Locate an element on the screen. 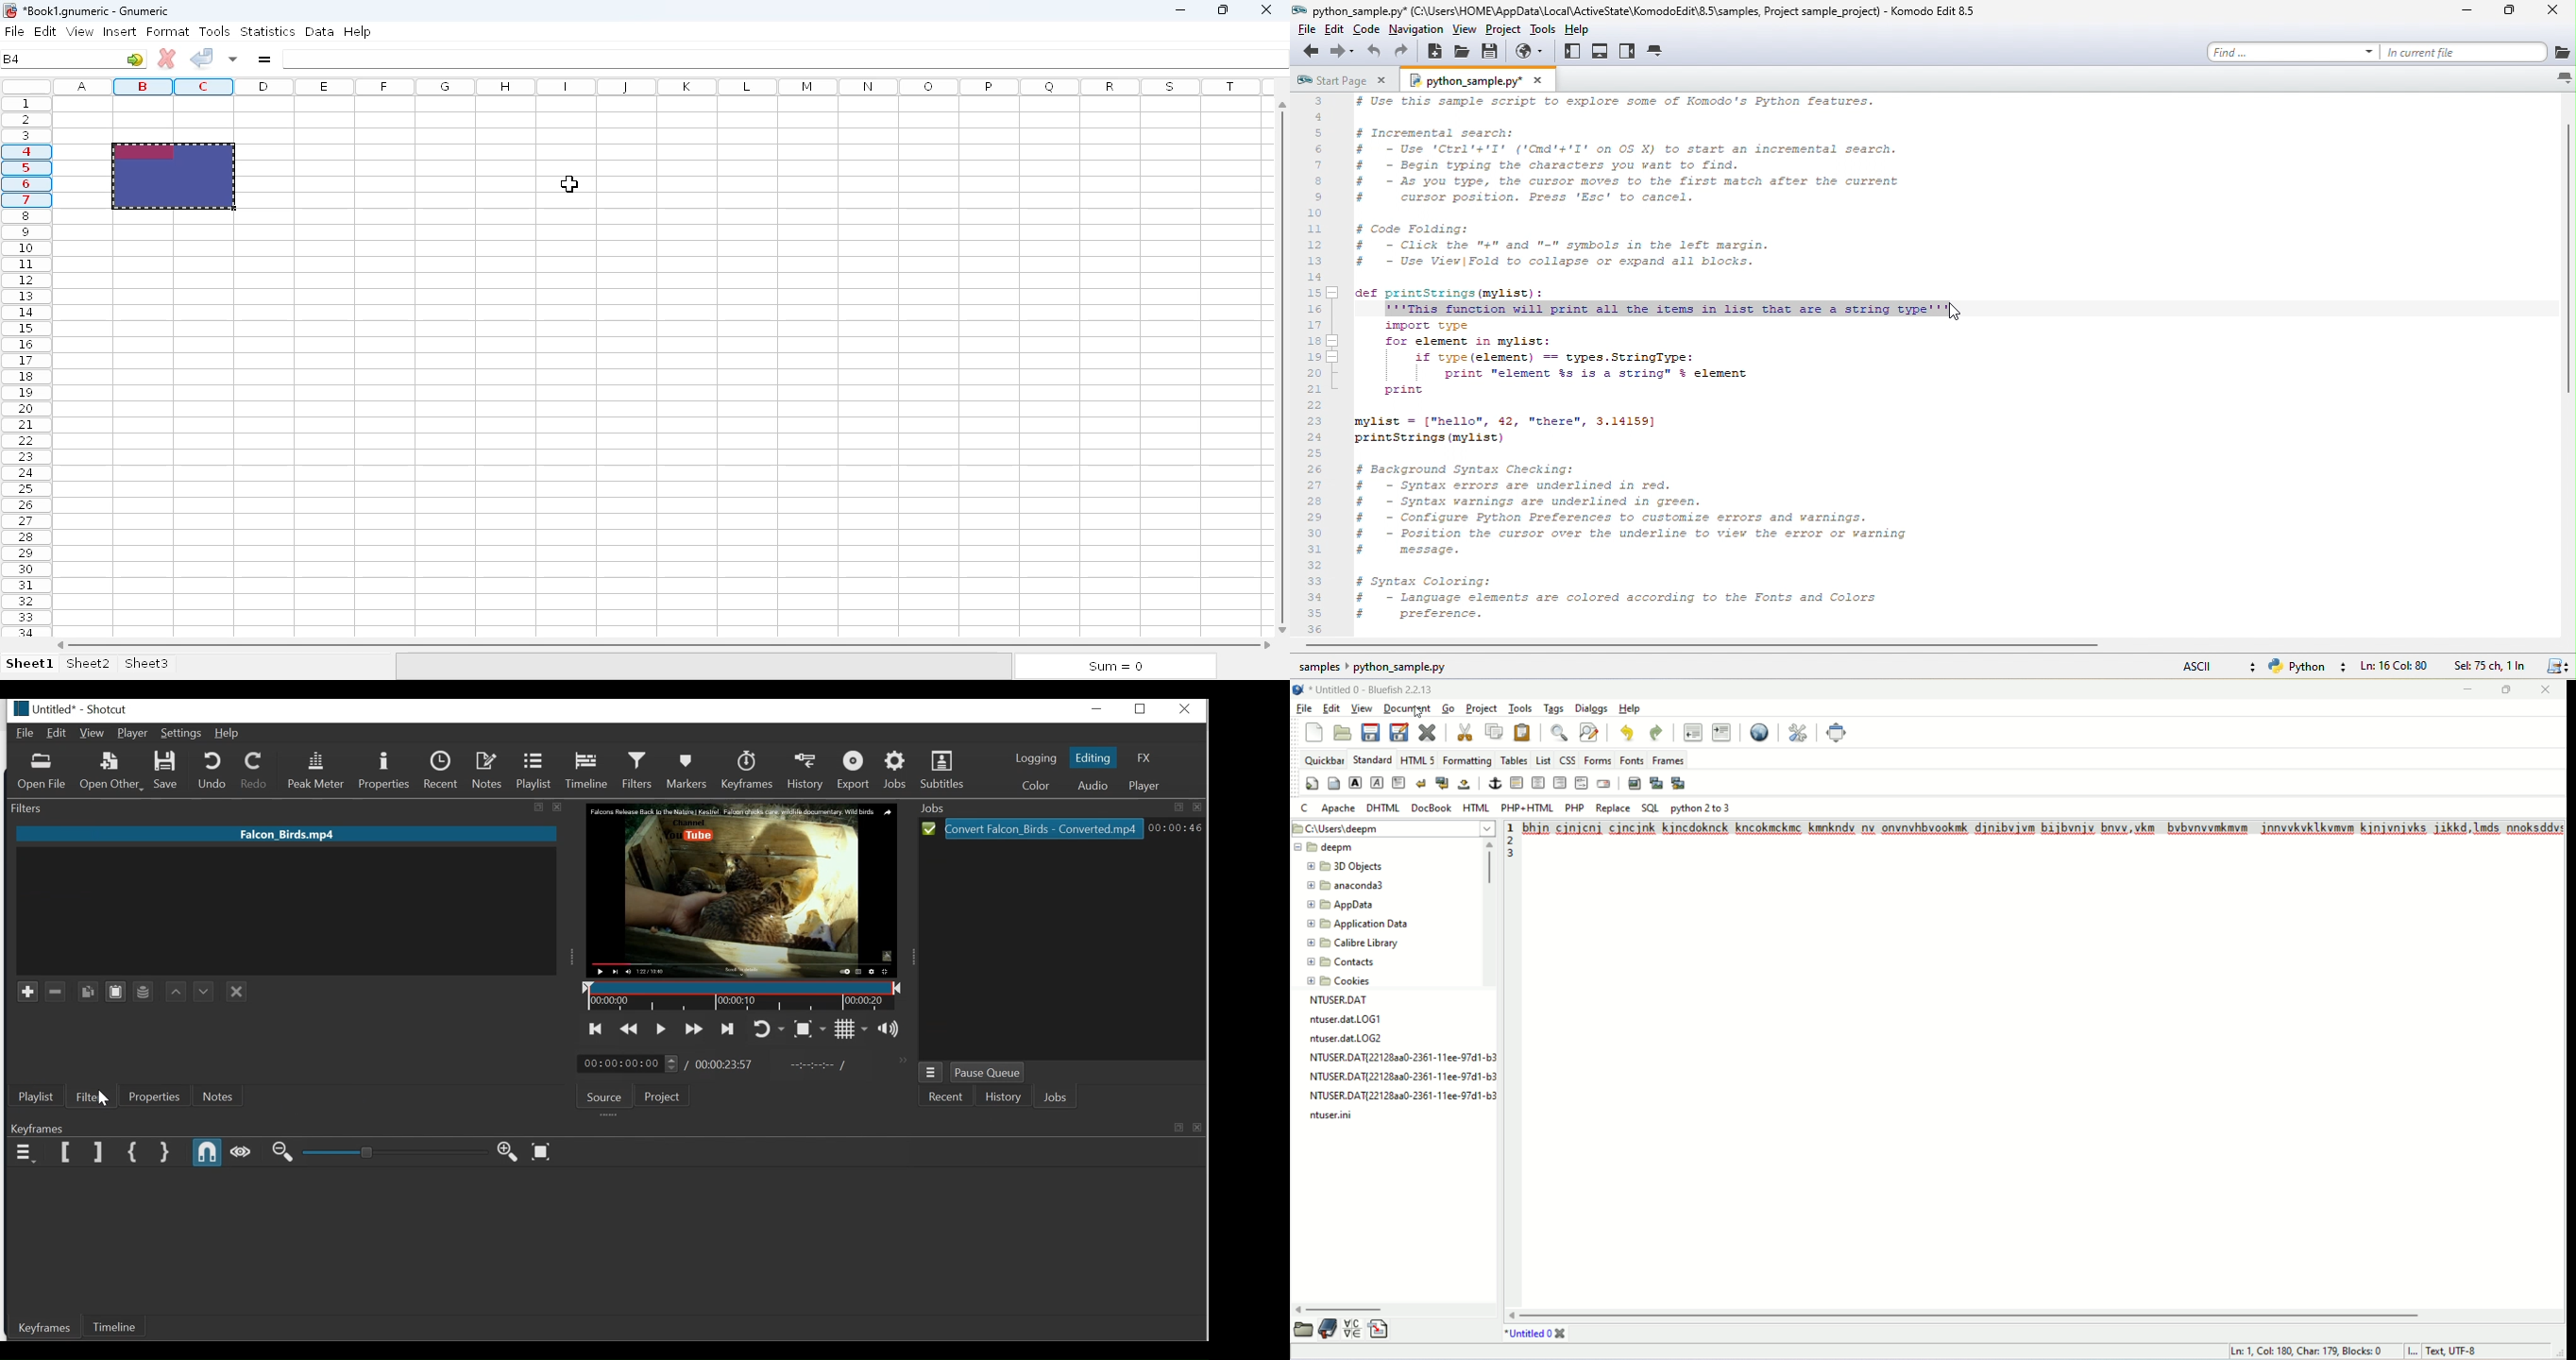  insert special character is located at coordinates (1352, 1329).